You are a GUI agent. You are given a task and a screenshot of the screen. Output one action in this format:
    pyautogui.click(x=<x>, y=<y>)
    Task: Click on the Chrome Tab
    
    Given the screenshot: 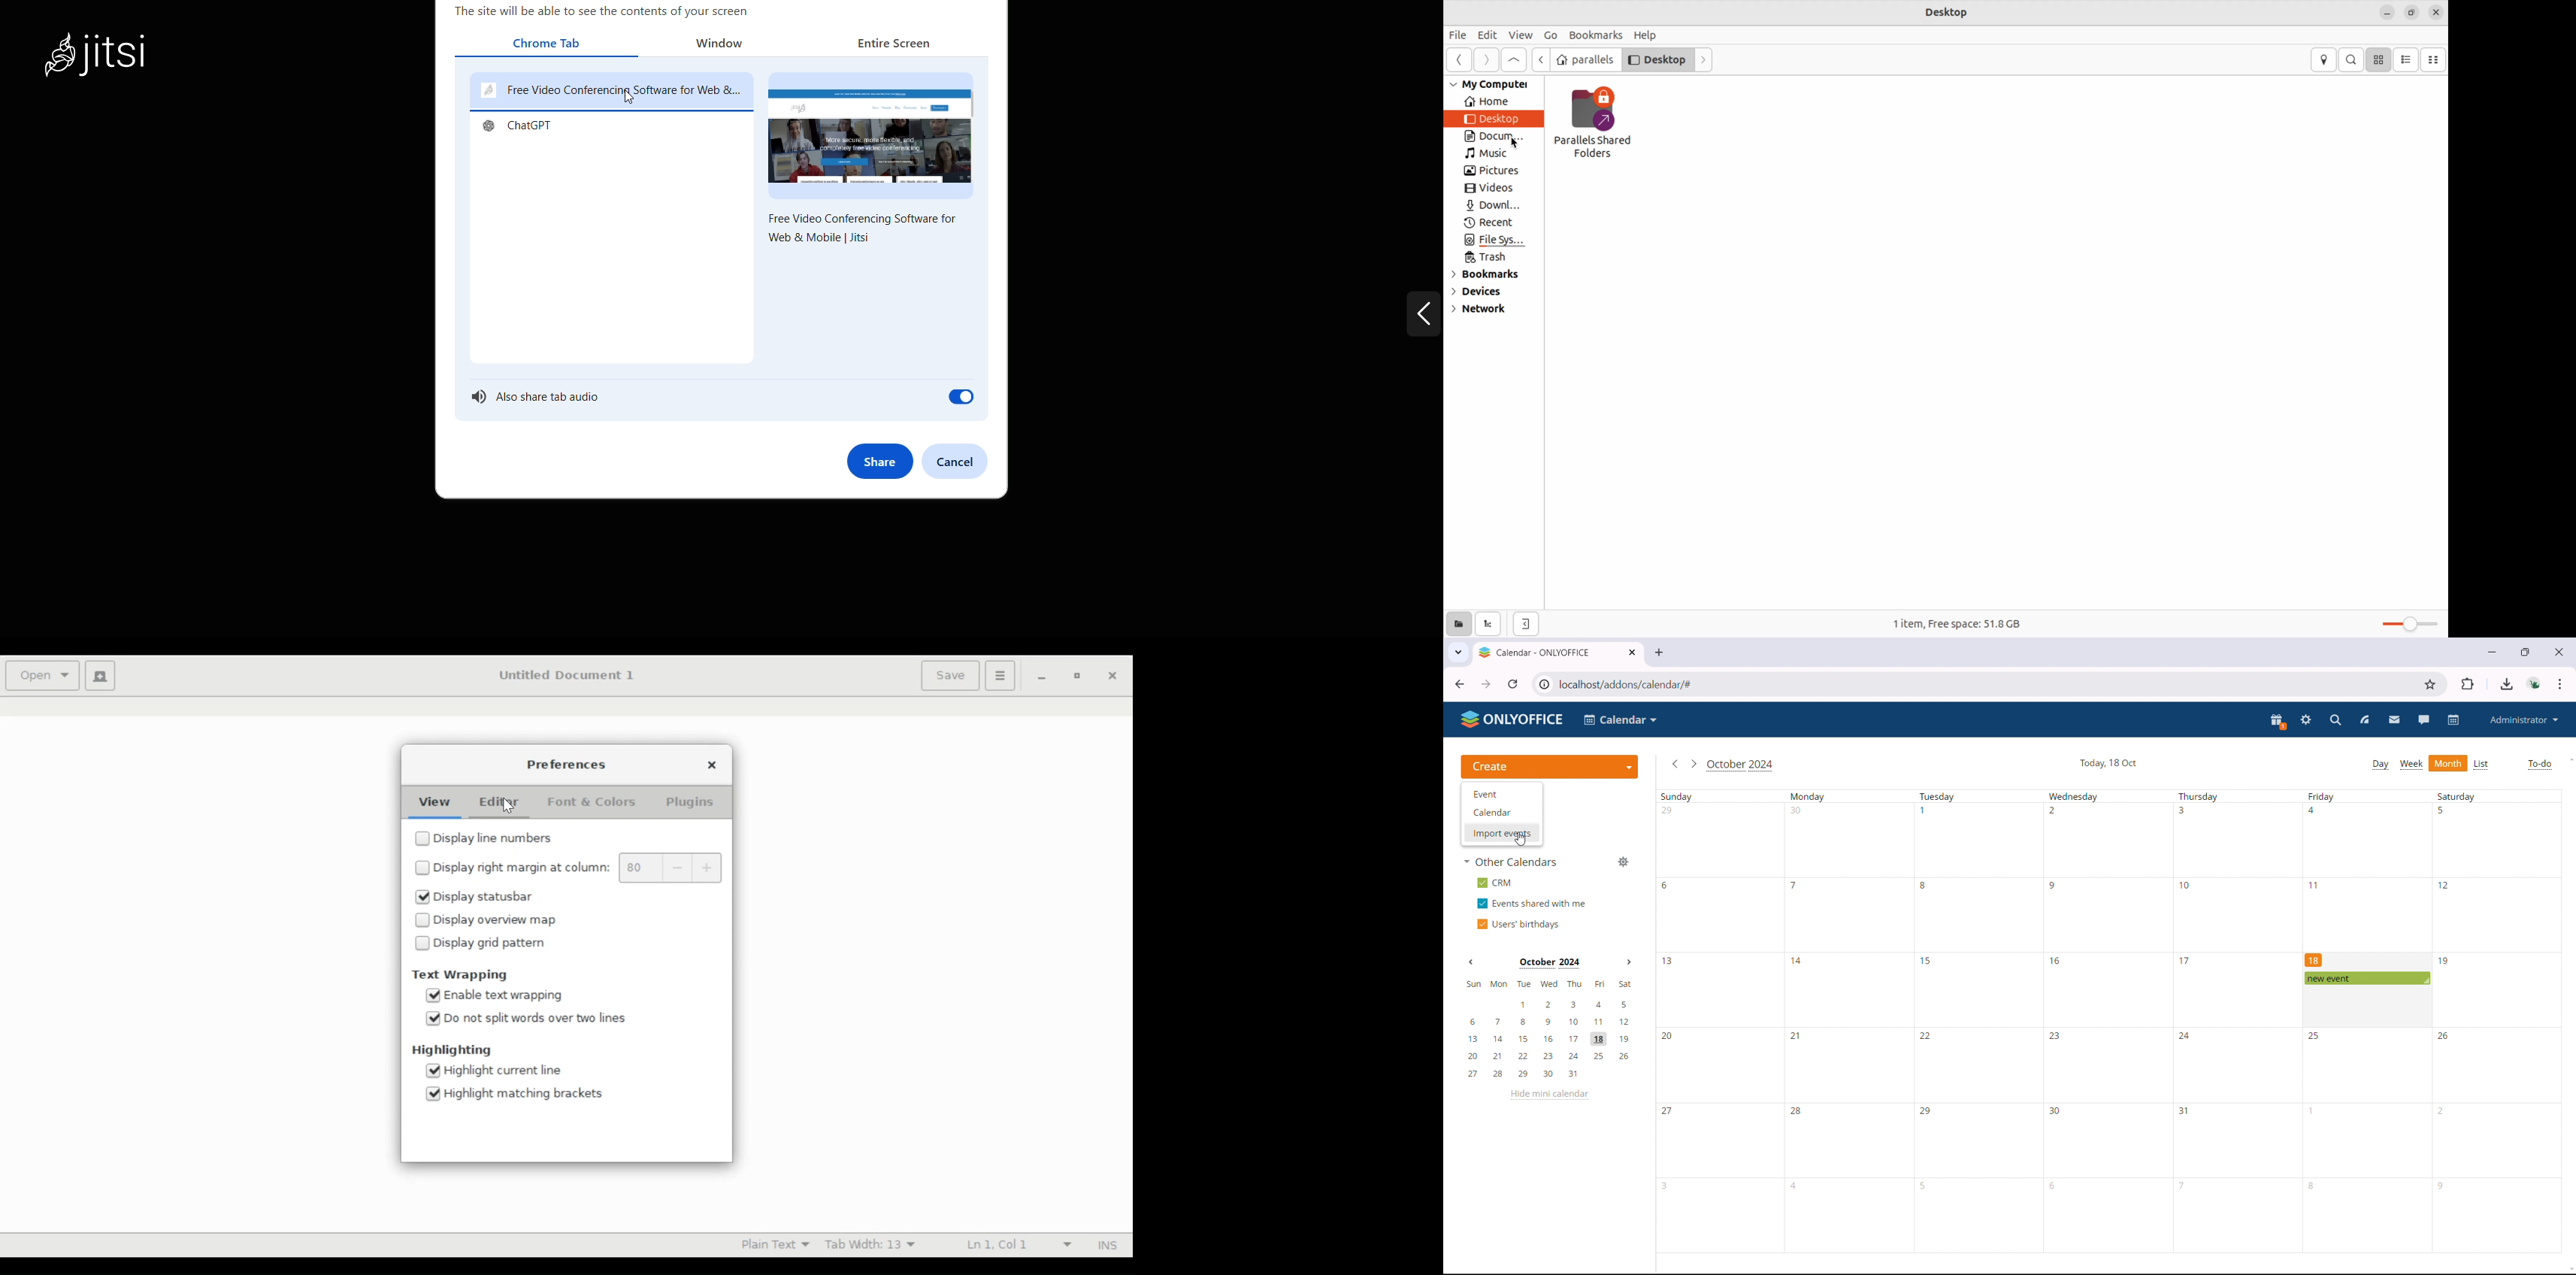 What is the action you would take?
    pyautogui.click(x=550, y=44)
    